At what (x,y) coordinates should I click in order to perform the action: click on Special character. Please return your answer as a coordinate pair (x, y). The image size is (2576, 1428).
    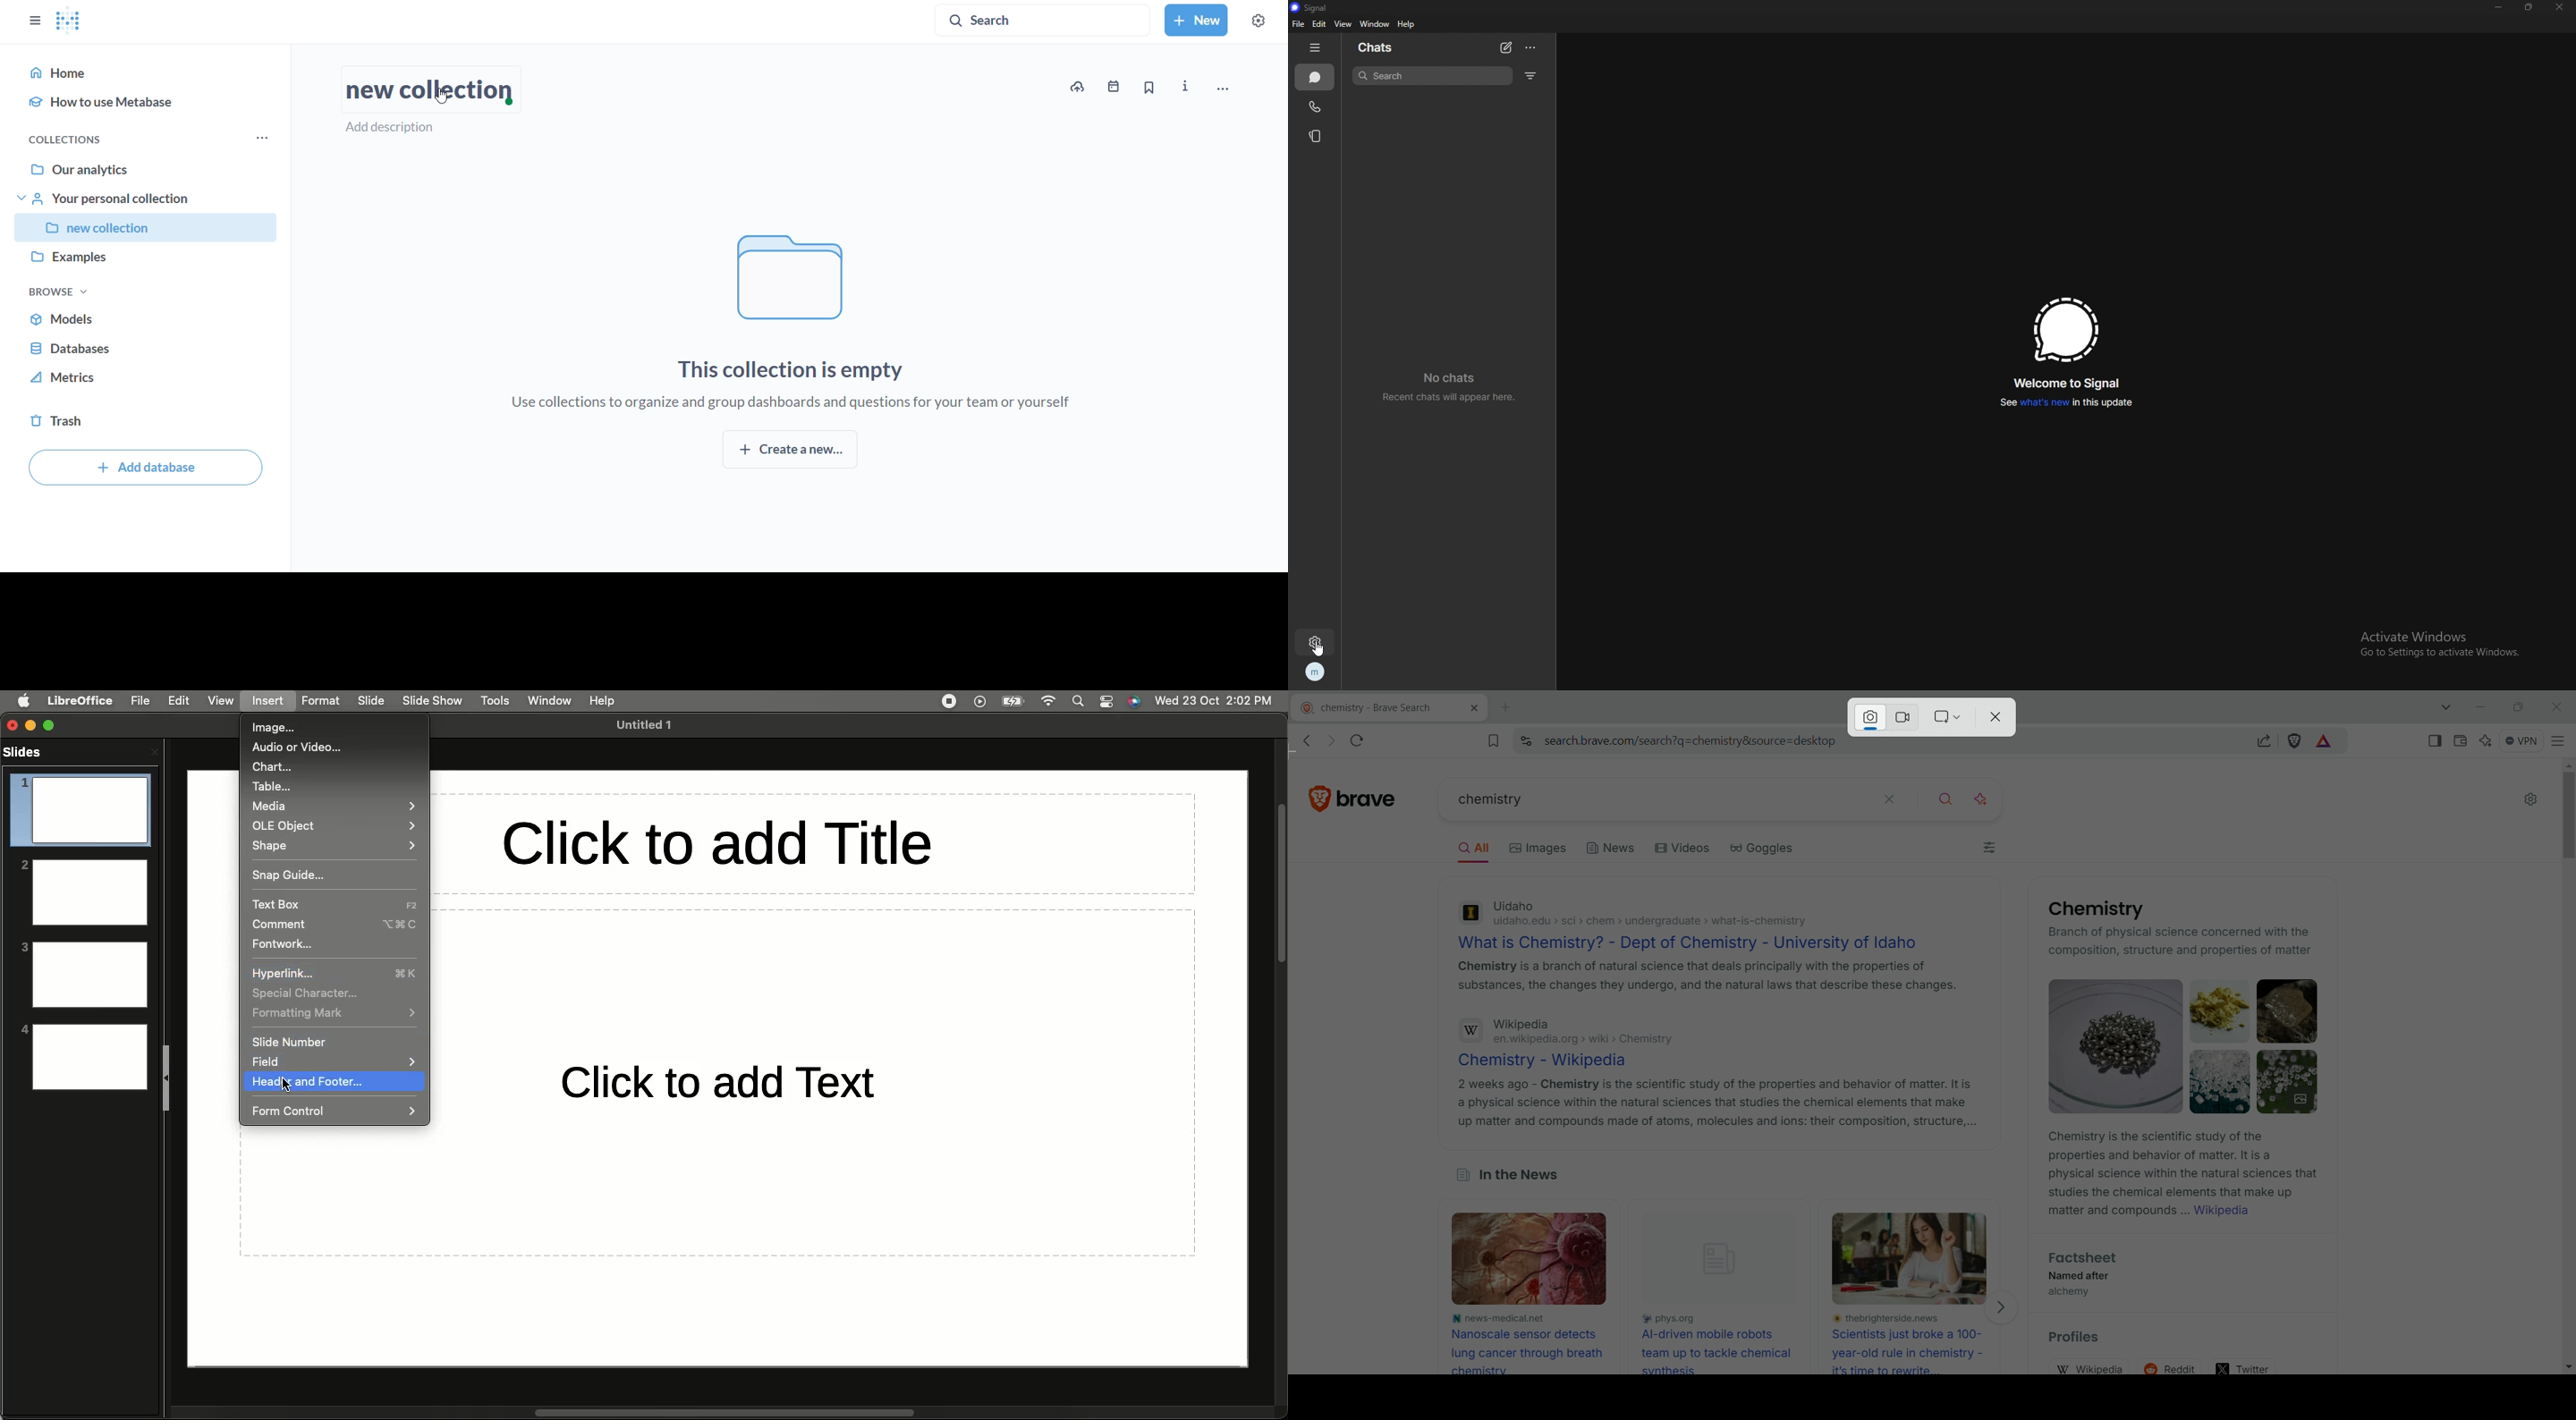
    Looking at the image, I should click on (306, 993).